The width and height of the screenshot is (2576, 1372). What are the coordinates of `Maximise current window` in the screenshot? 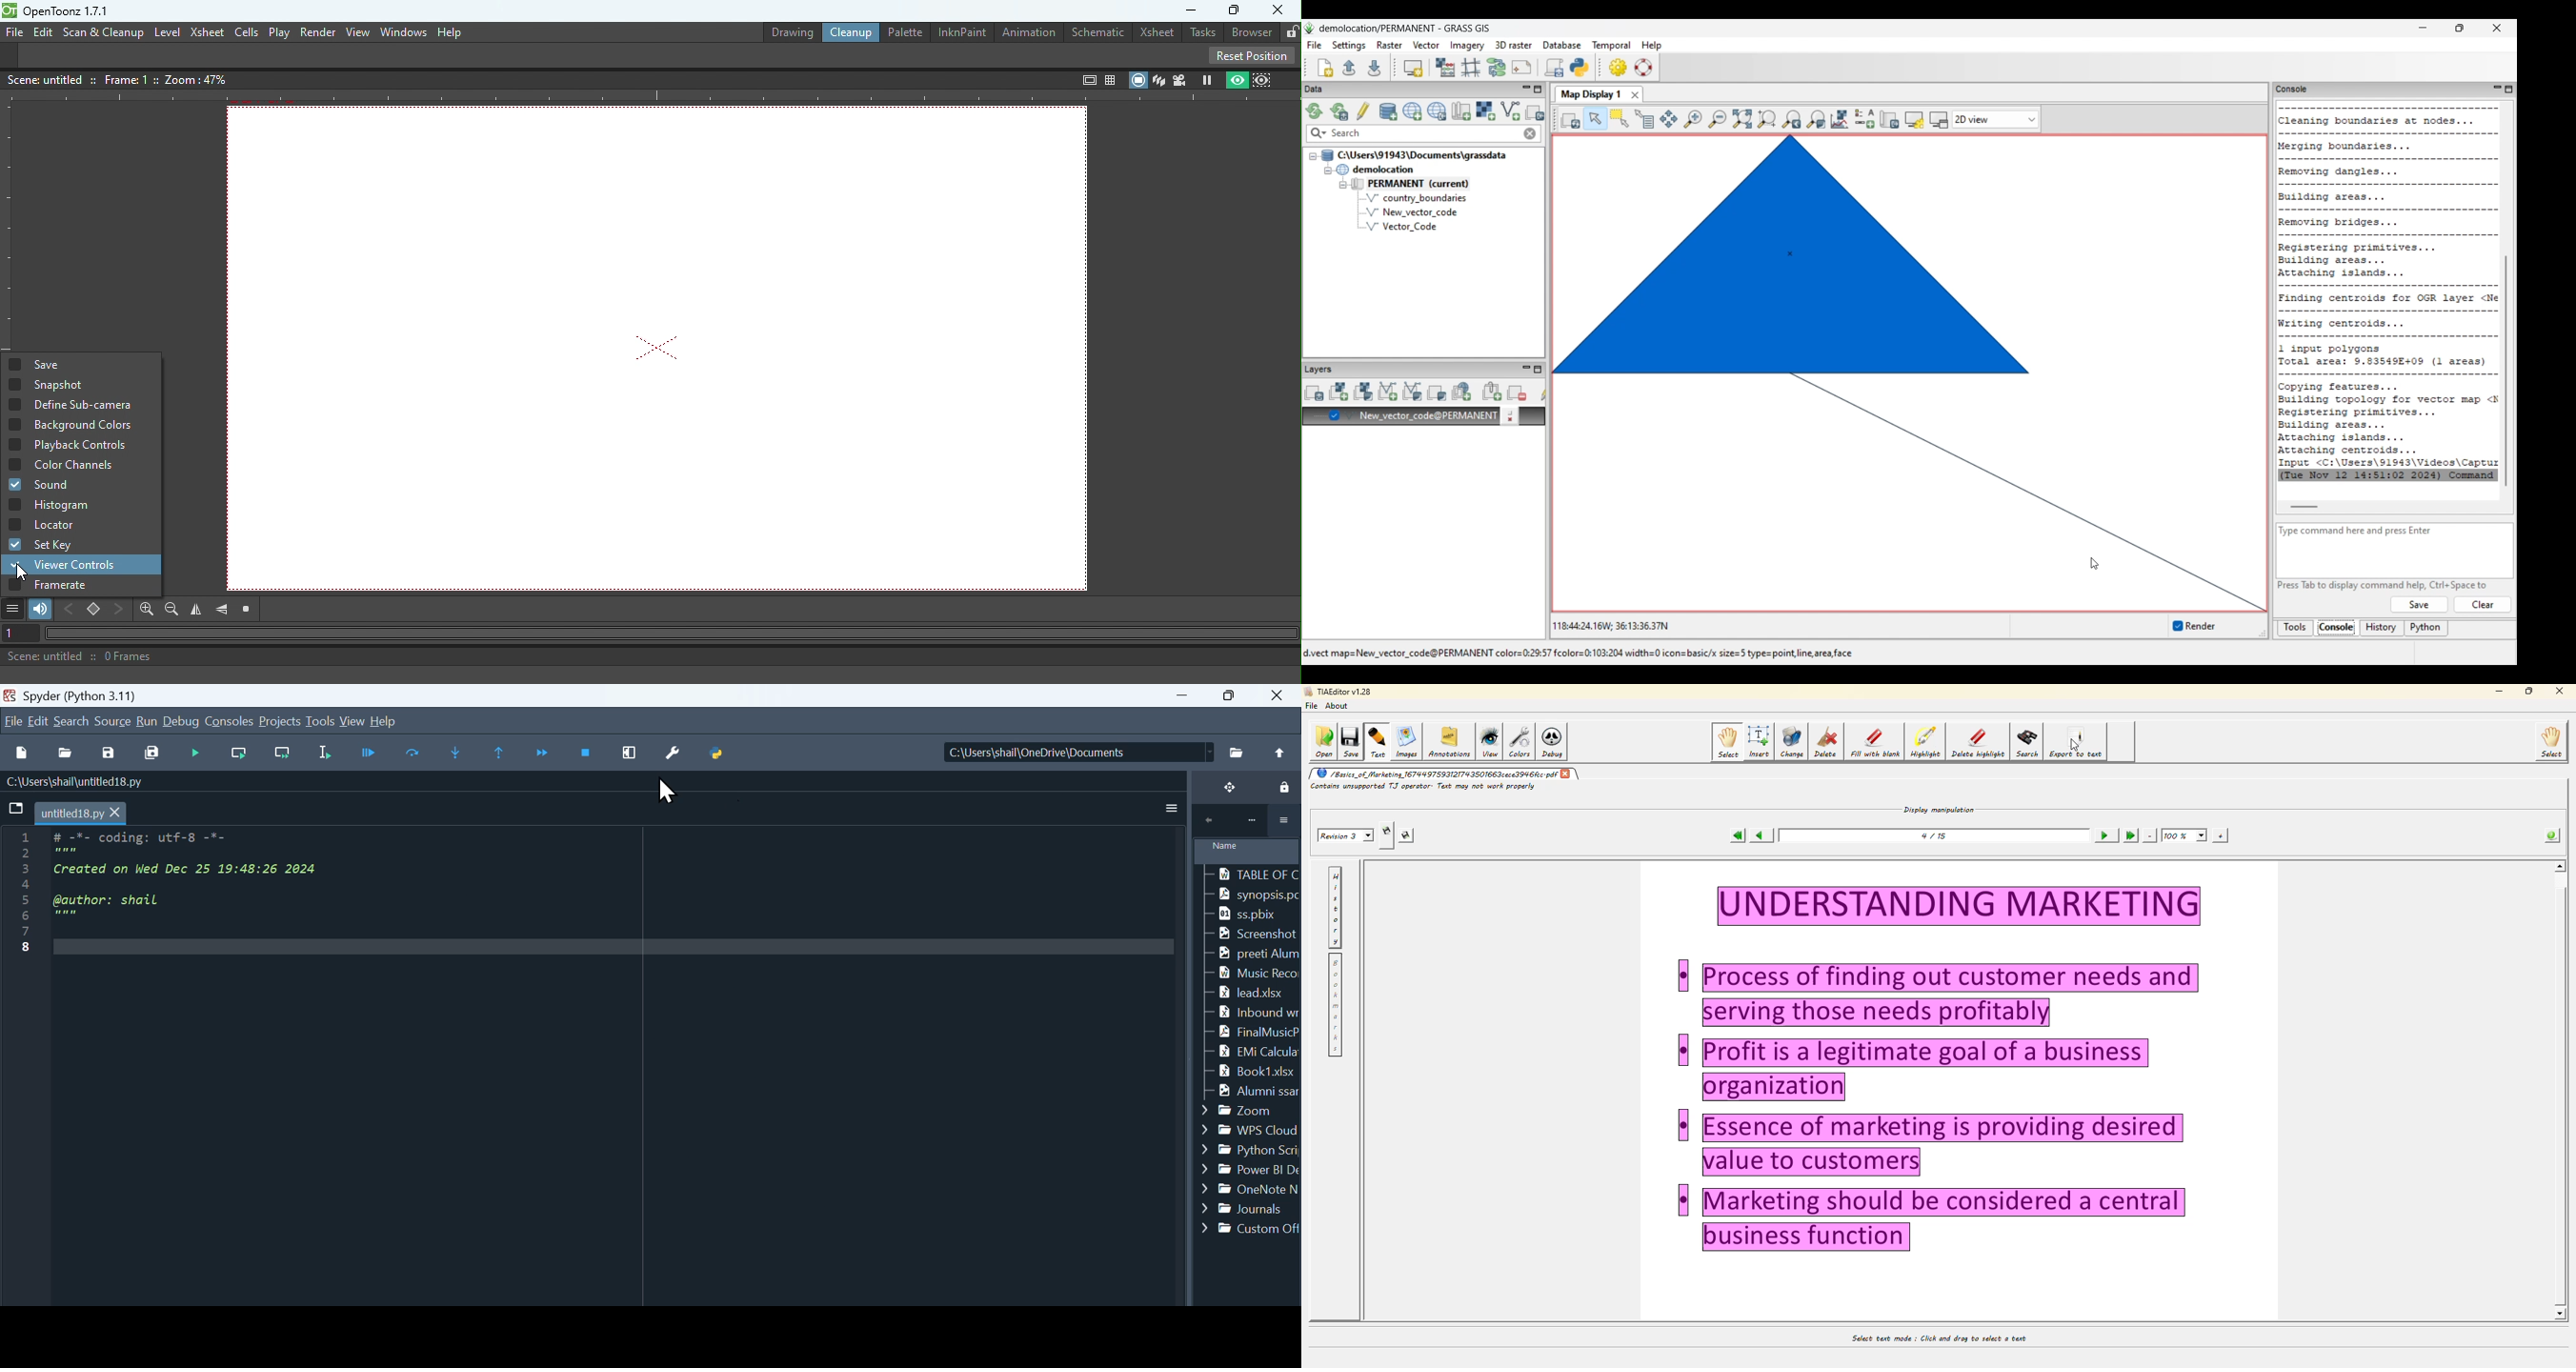 It's located at (631, 752).